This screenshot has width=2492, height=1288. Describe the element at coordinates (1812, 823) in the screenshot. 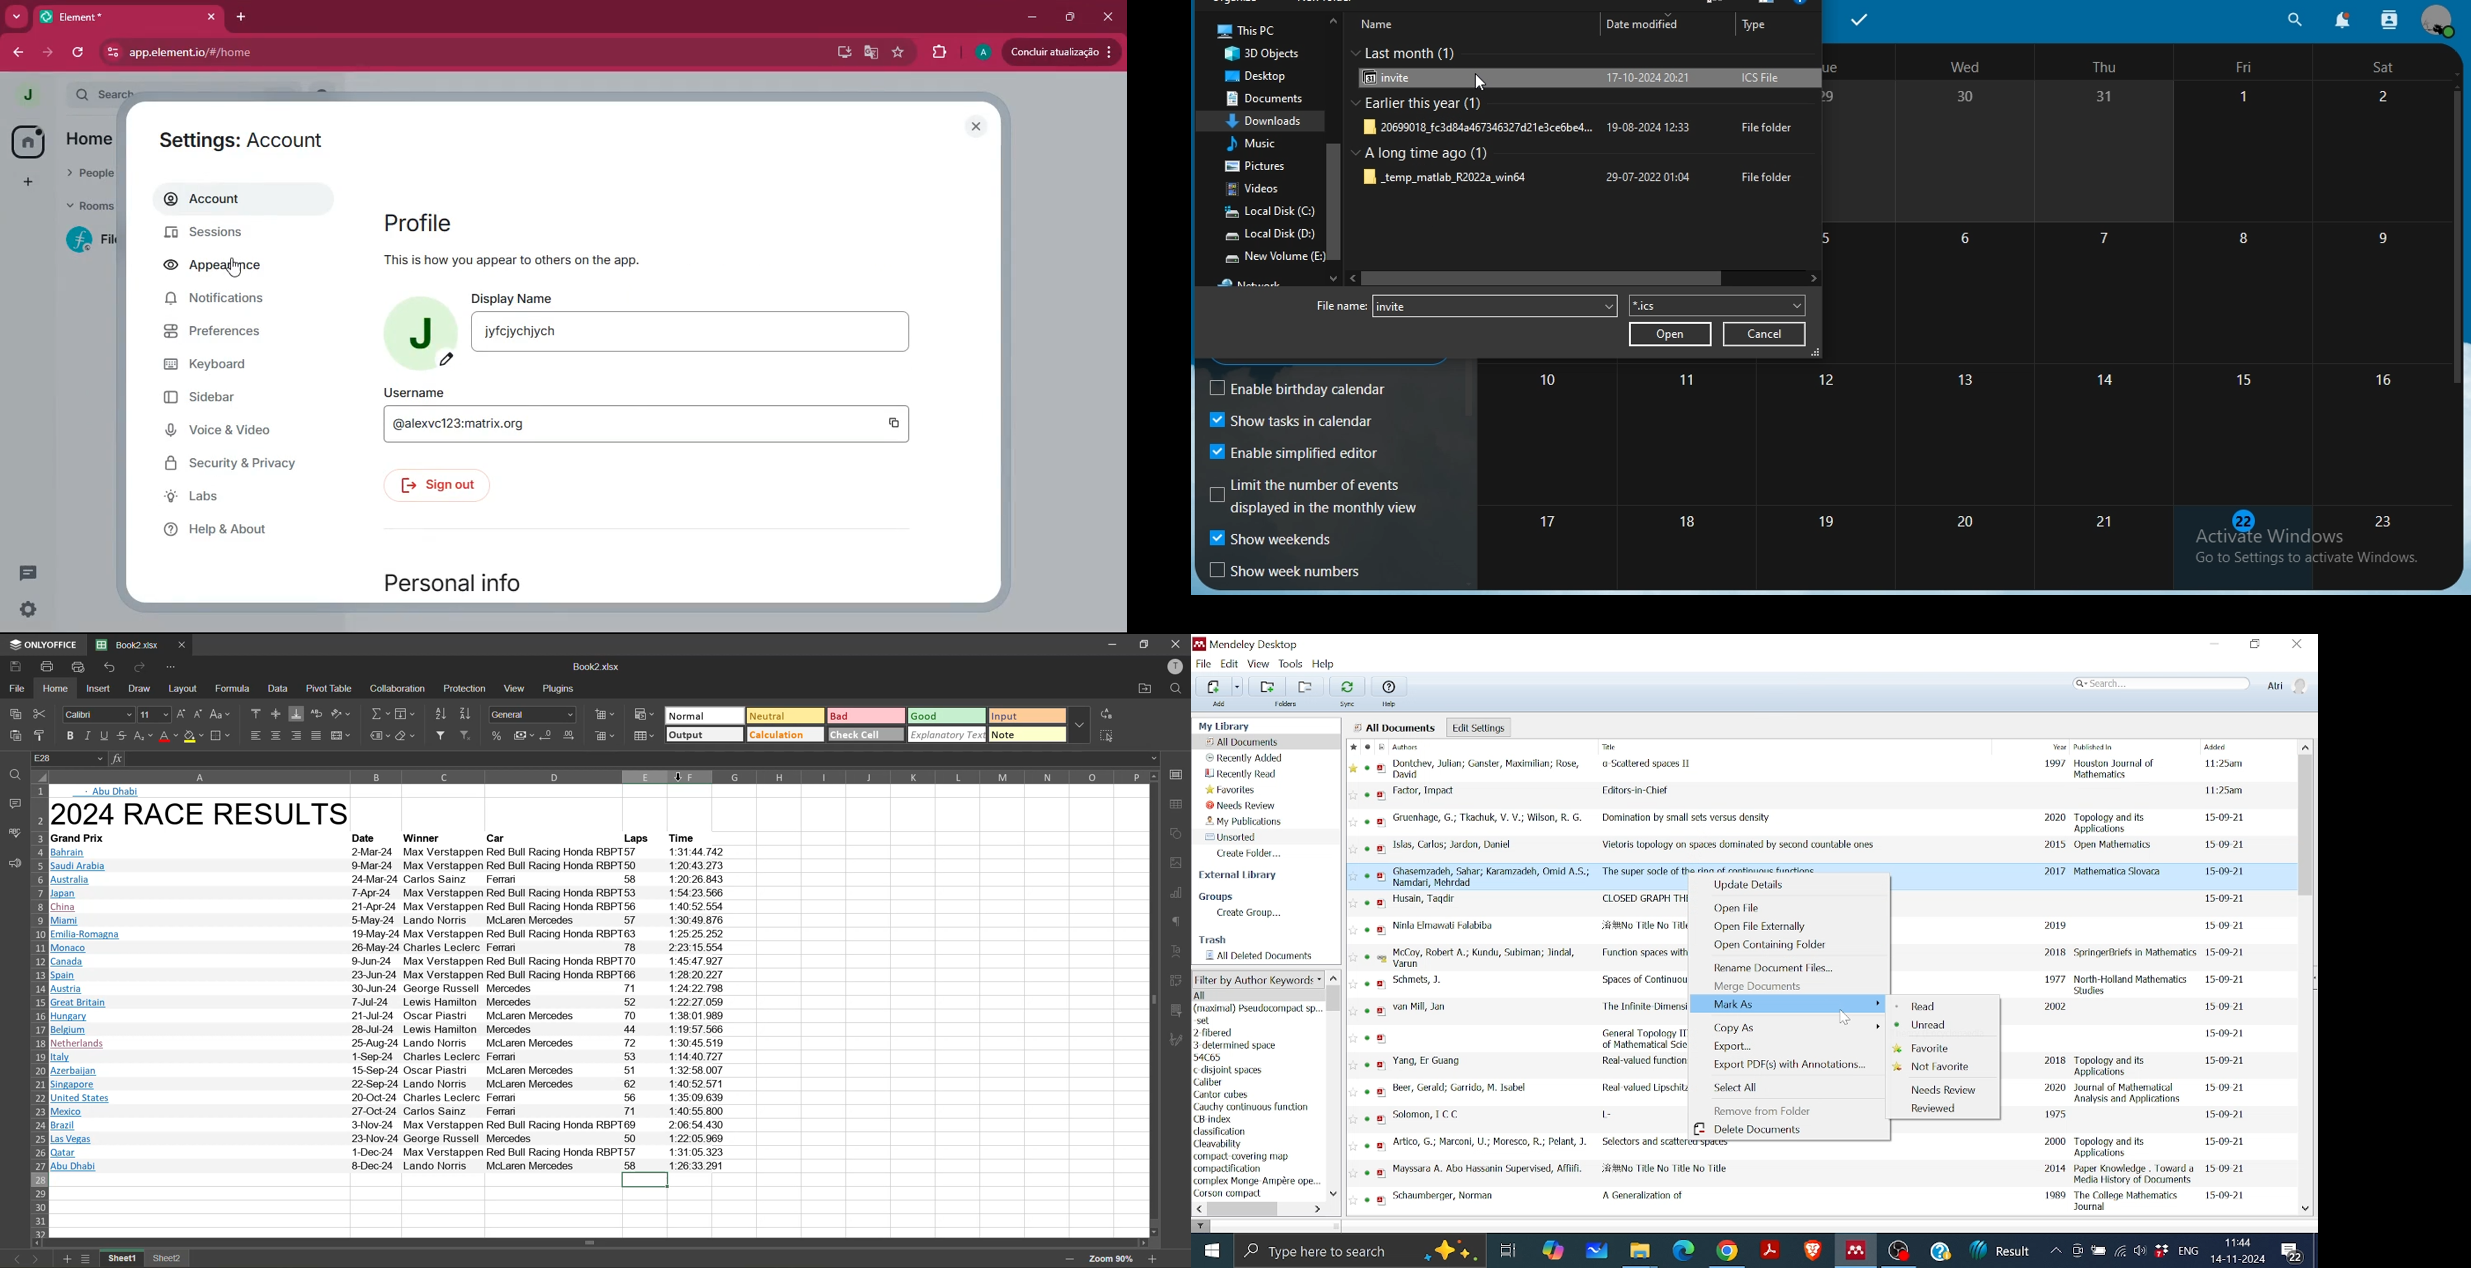

I see `Domination by small sets versus density` at that location.